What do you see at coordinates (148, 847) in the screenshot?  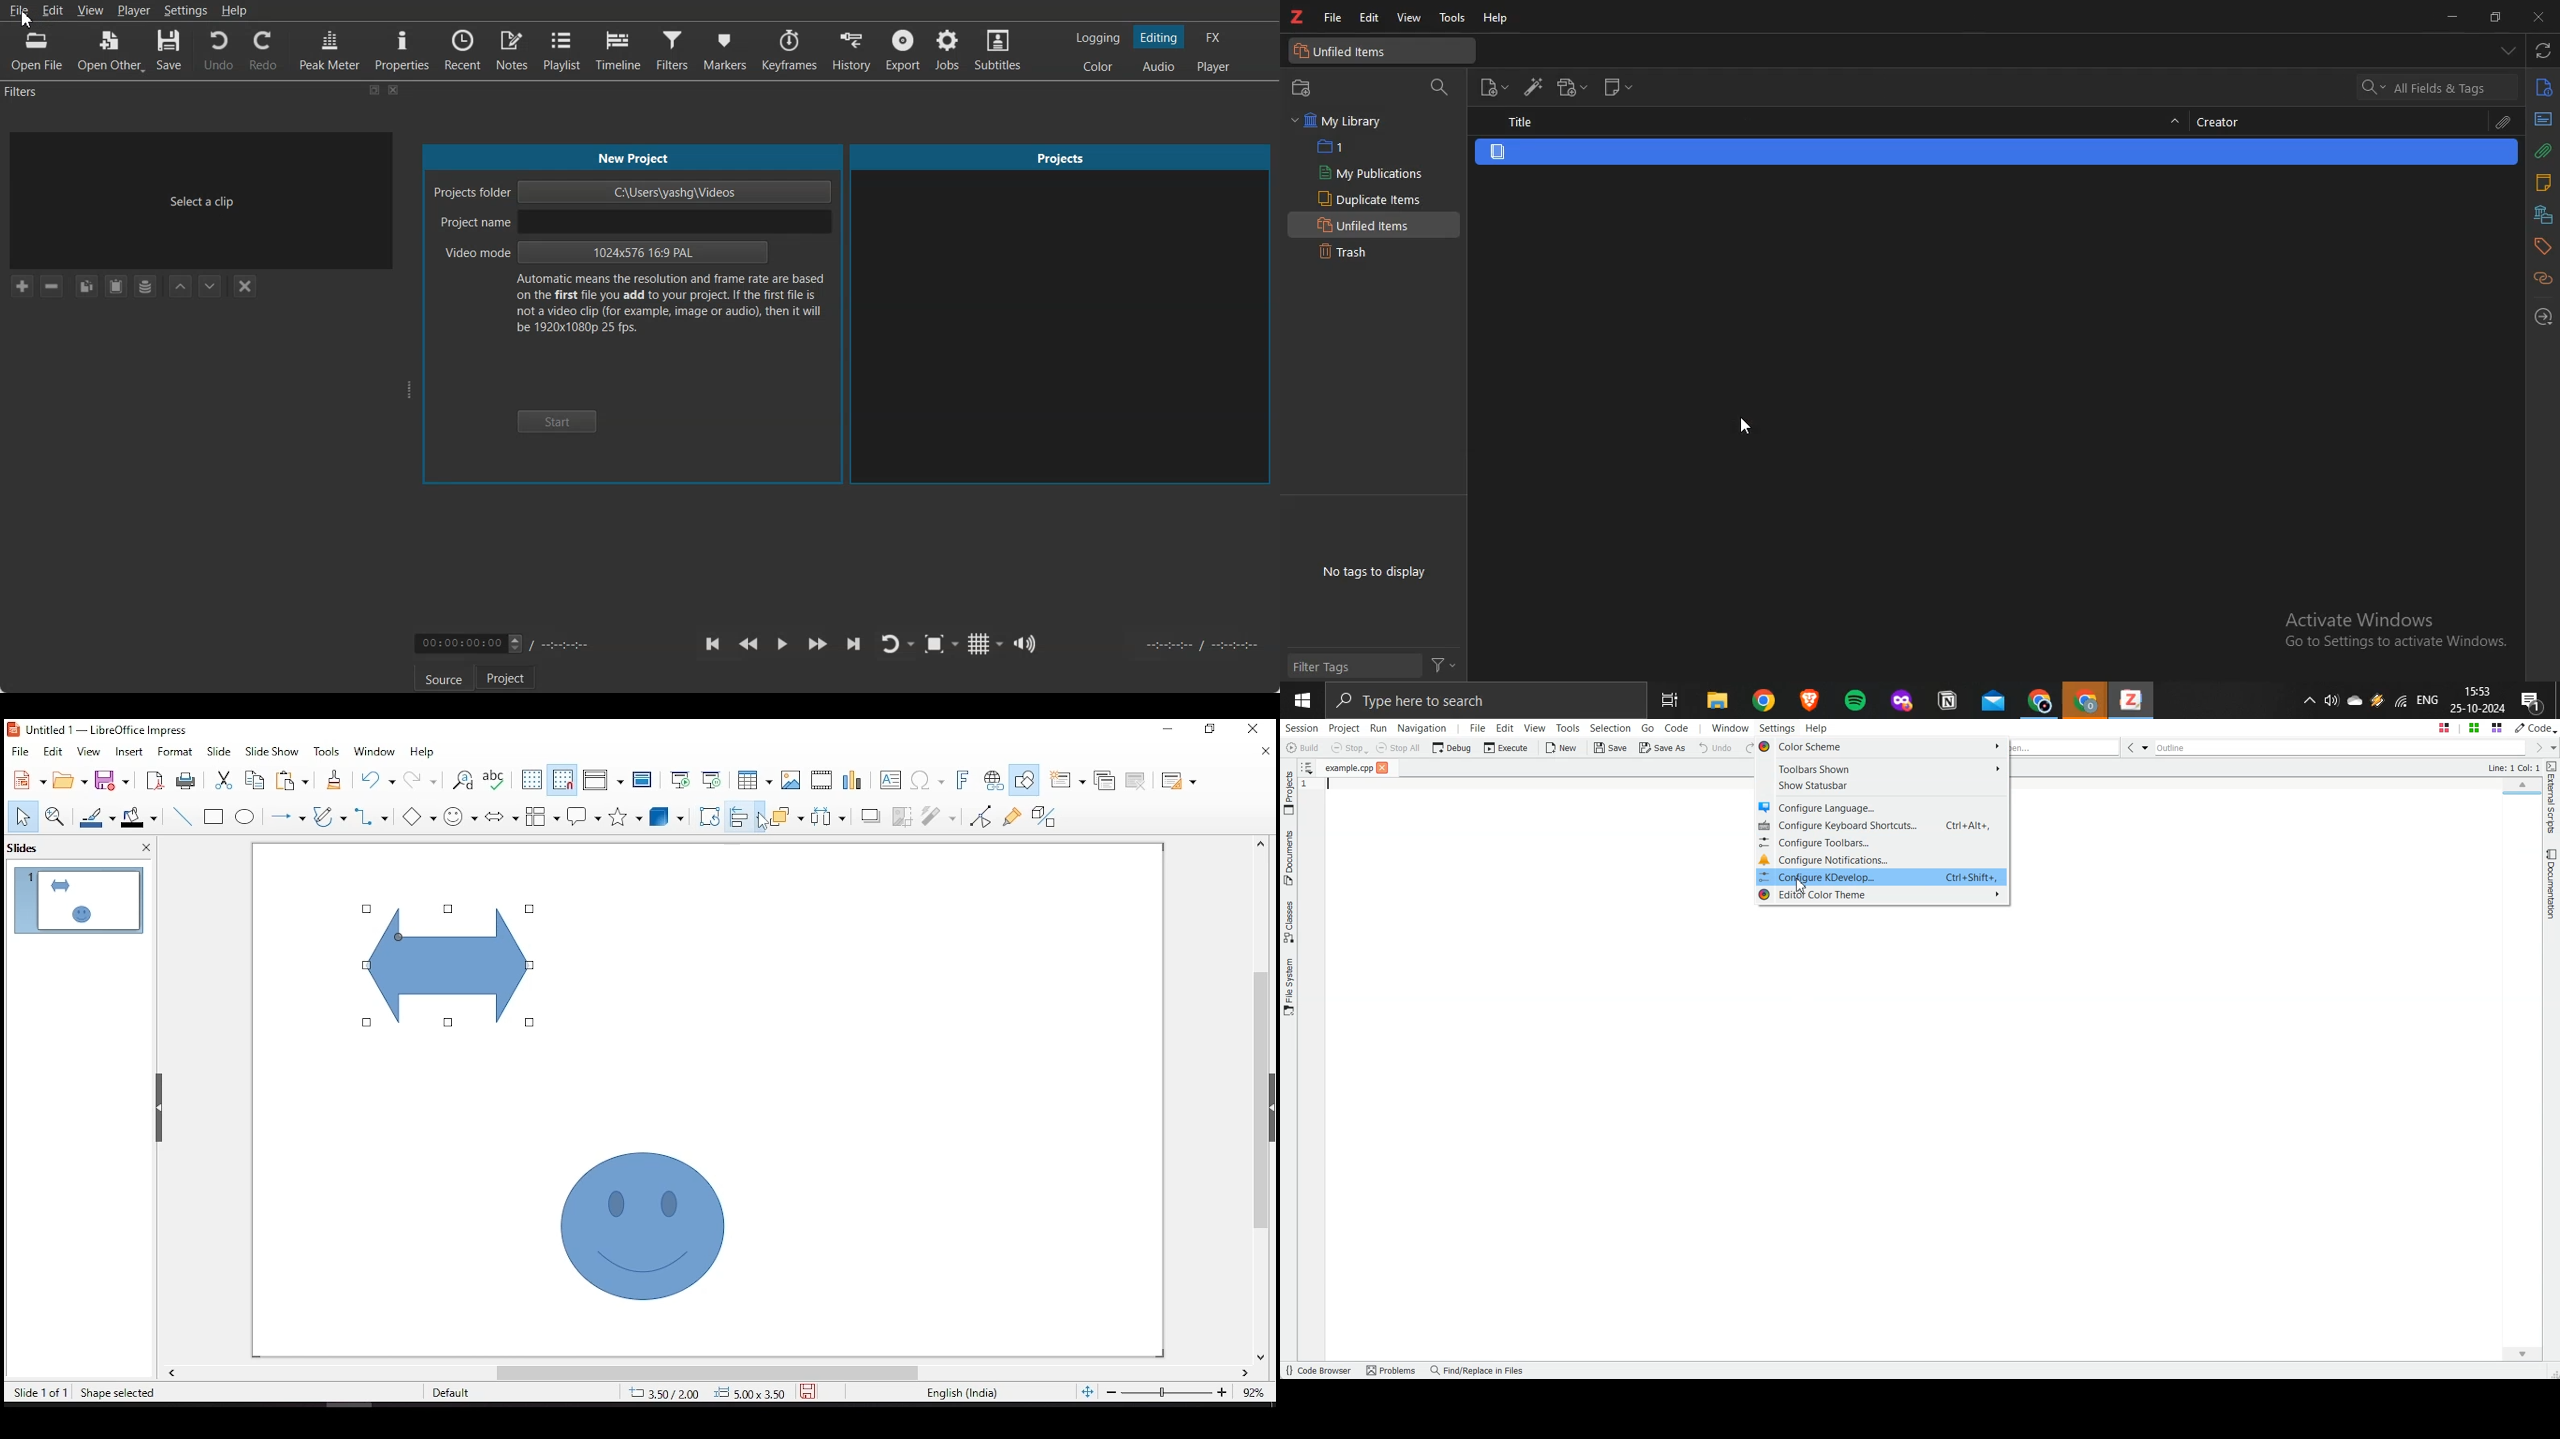 I see `close pane` at bounding box center [148, 847].